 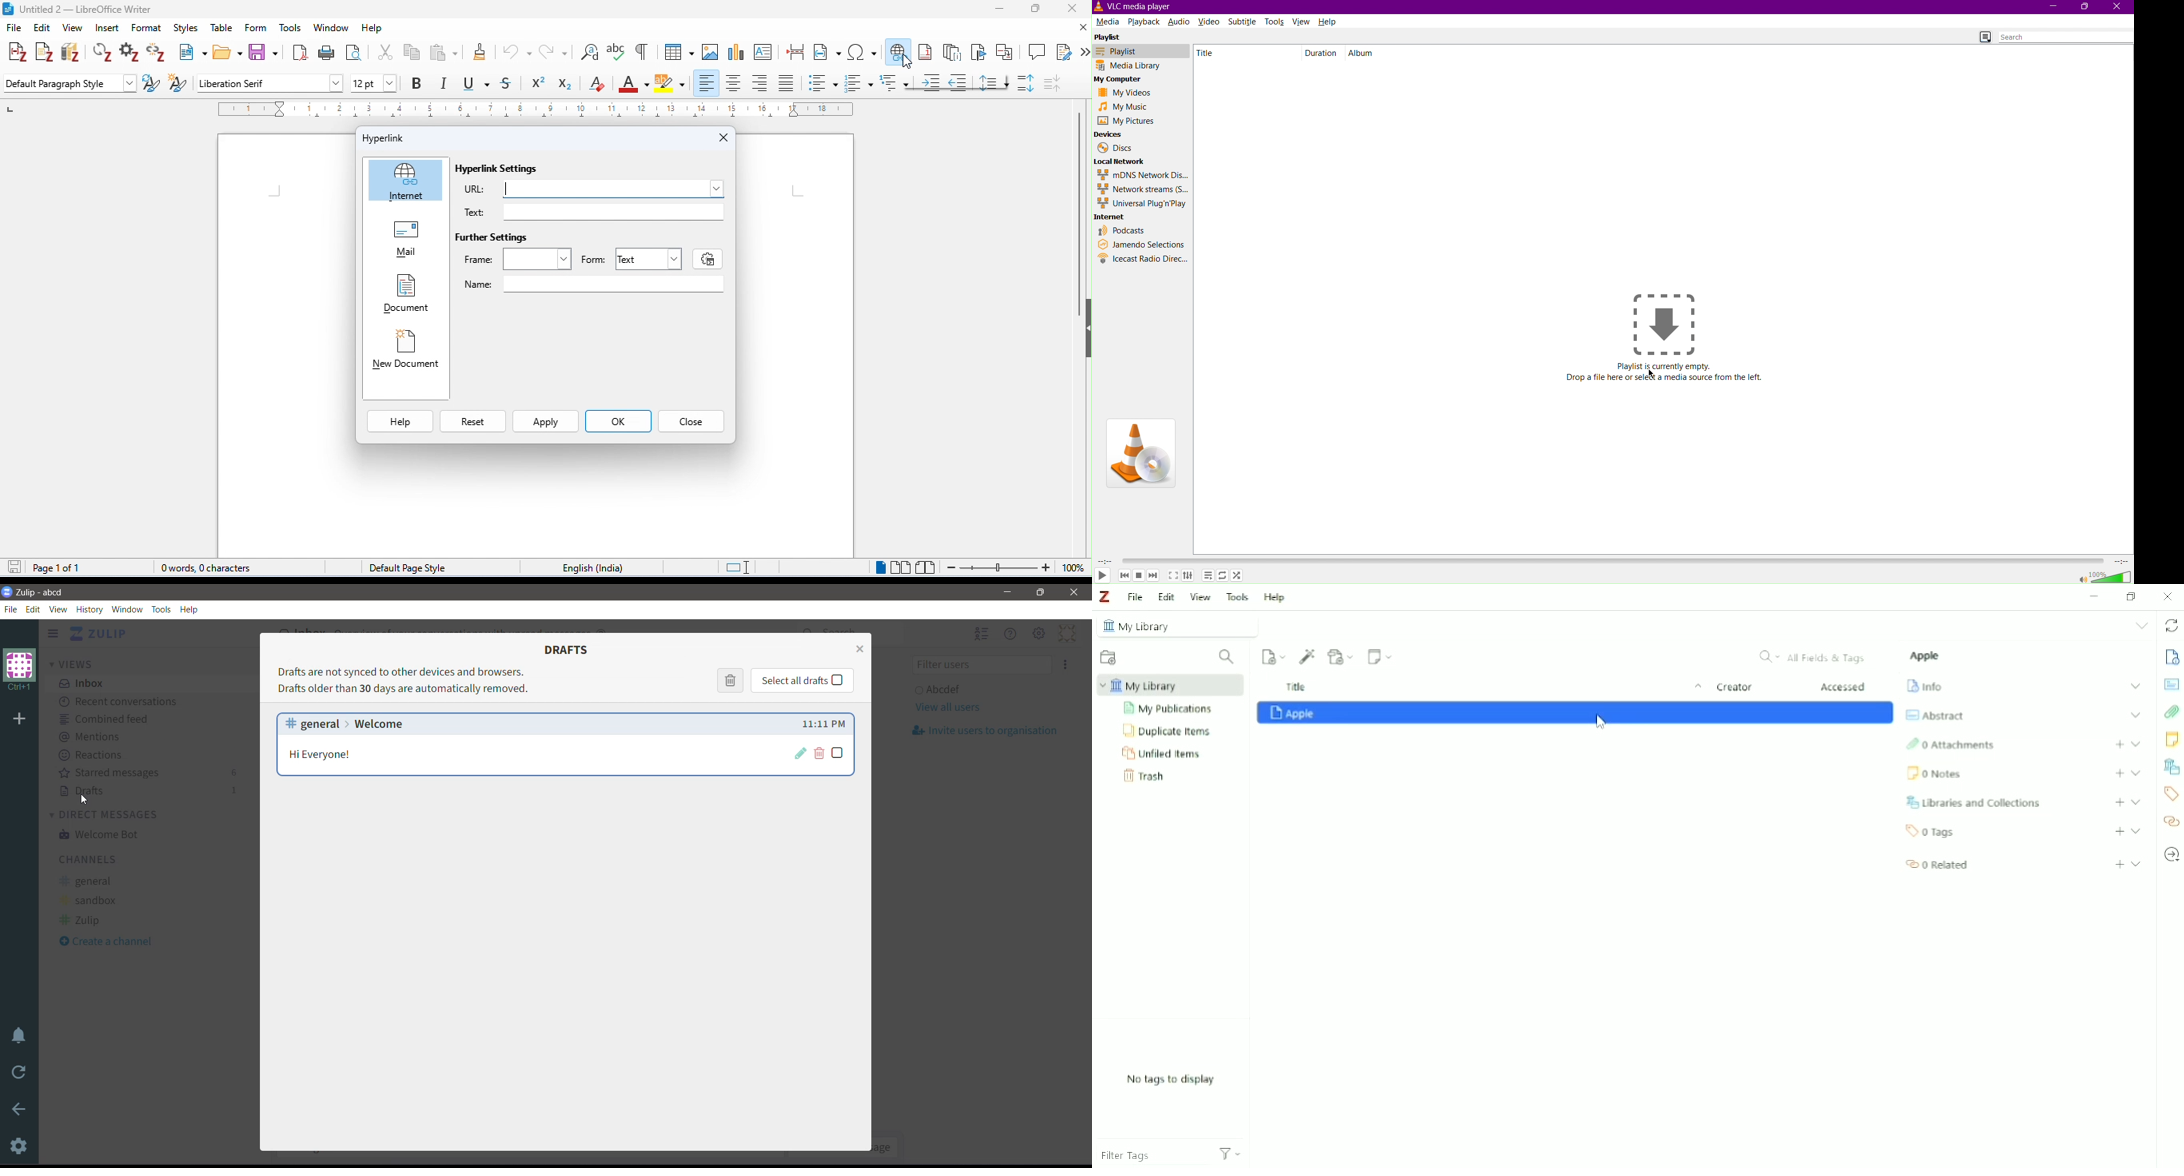 What do you see at coordinates (1076, 593) in the screenshot?
I see `Close` at bounding box center [1076, 593].